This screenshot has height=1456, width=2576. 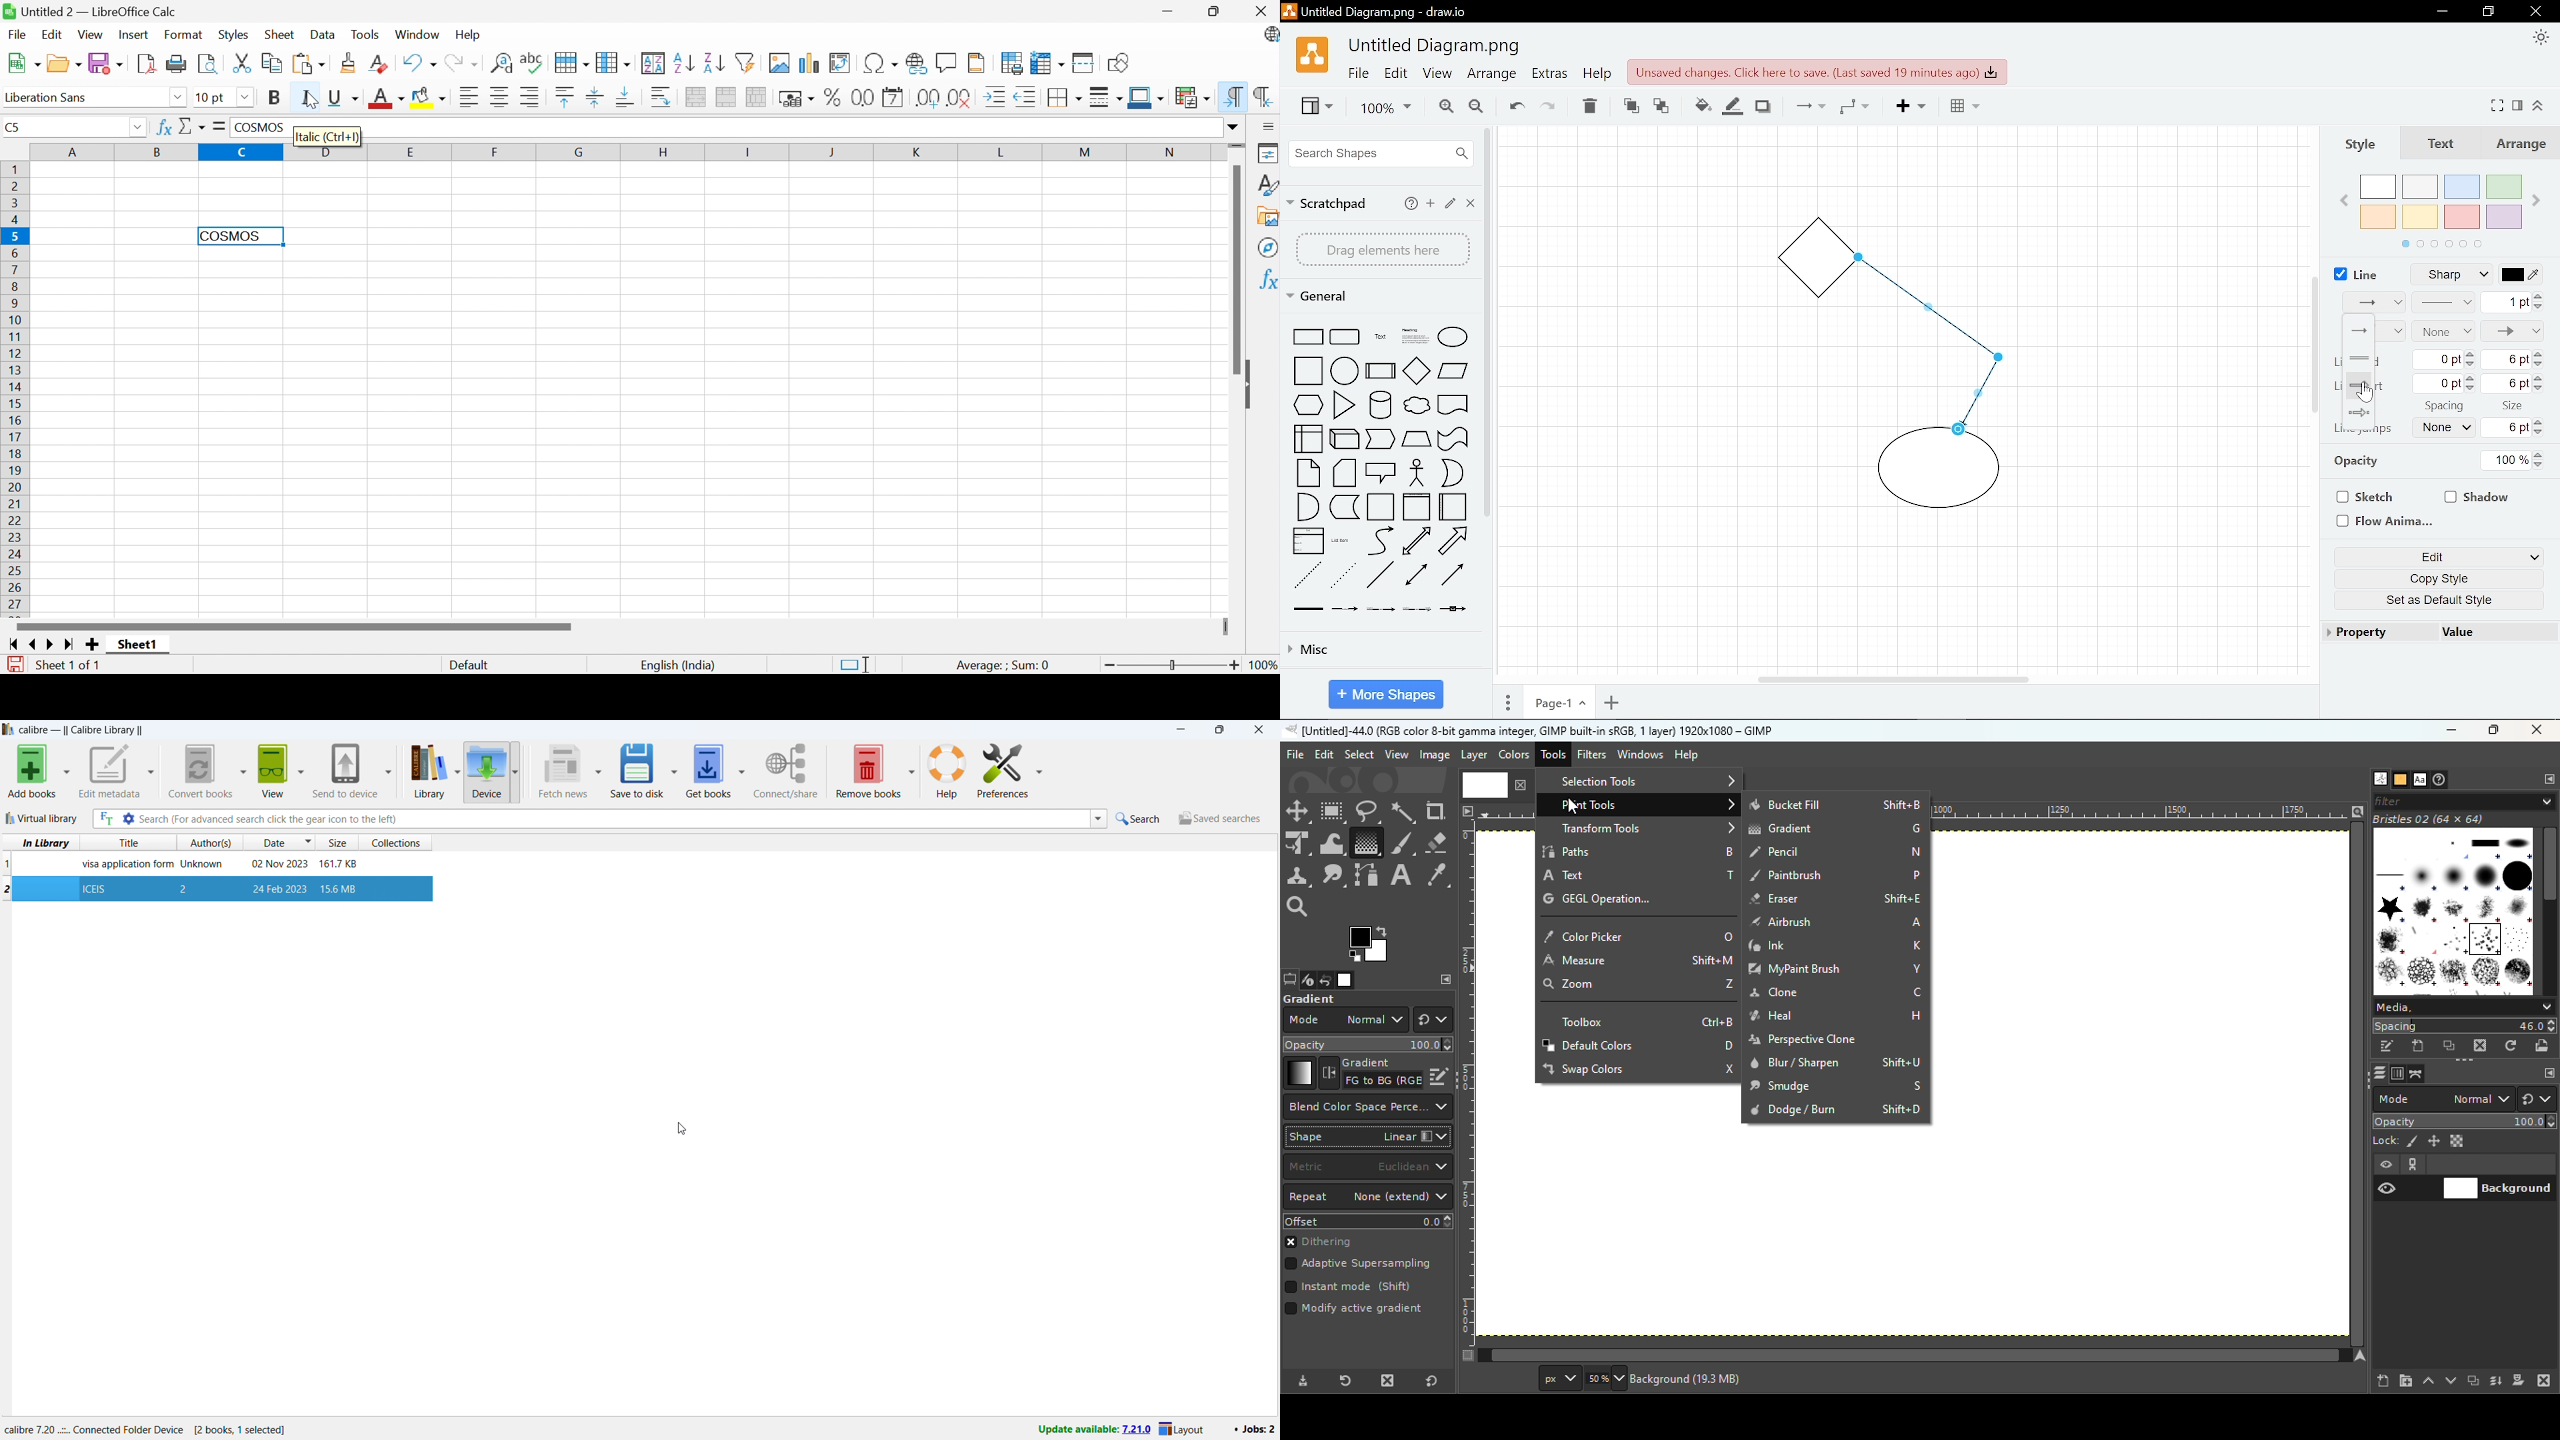 I want to click on minimize, so click(x=1180, y=730).